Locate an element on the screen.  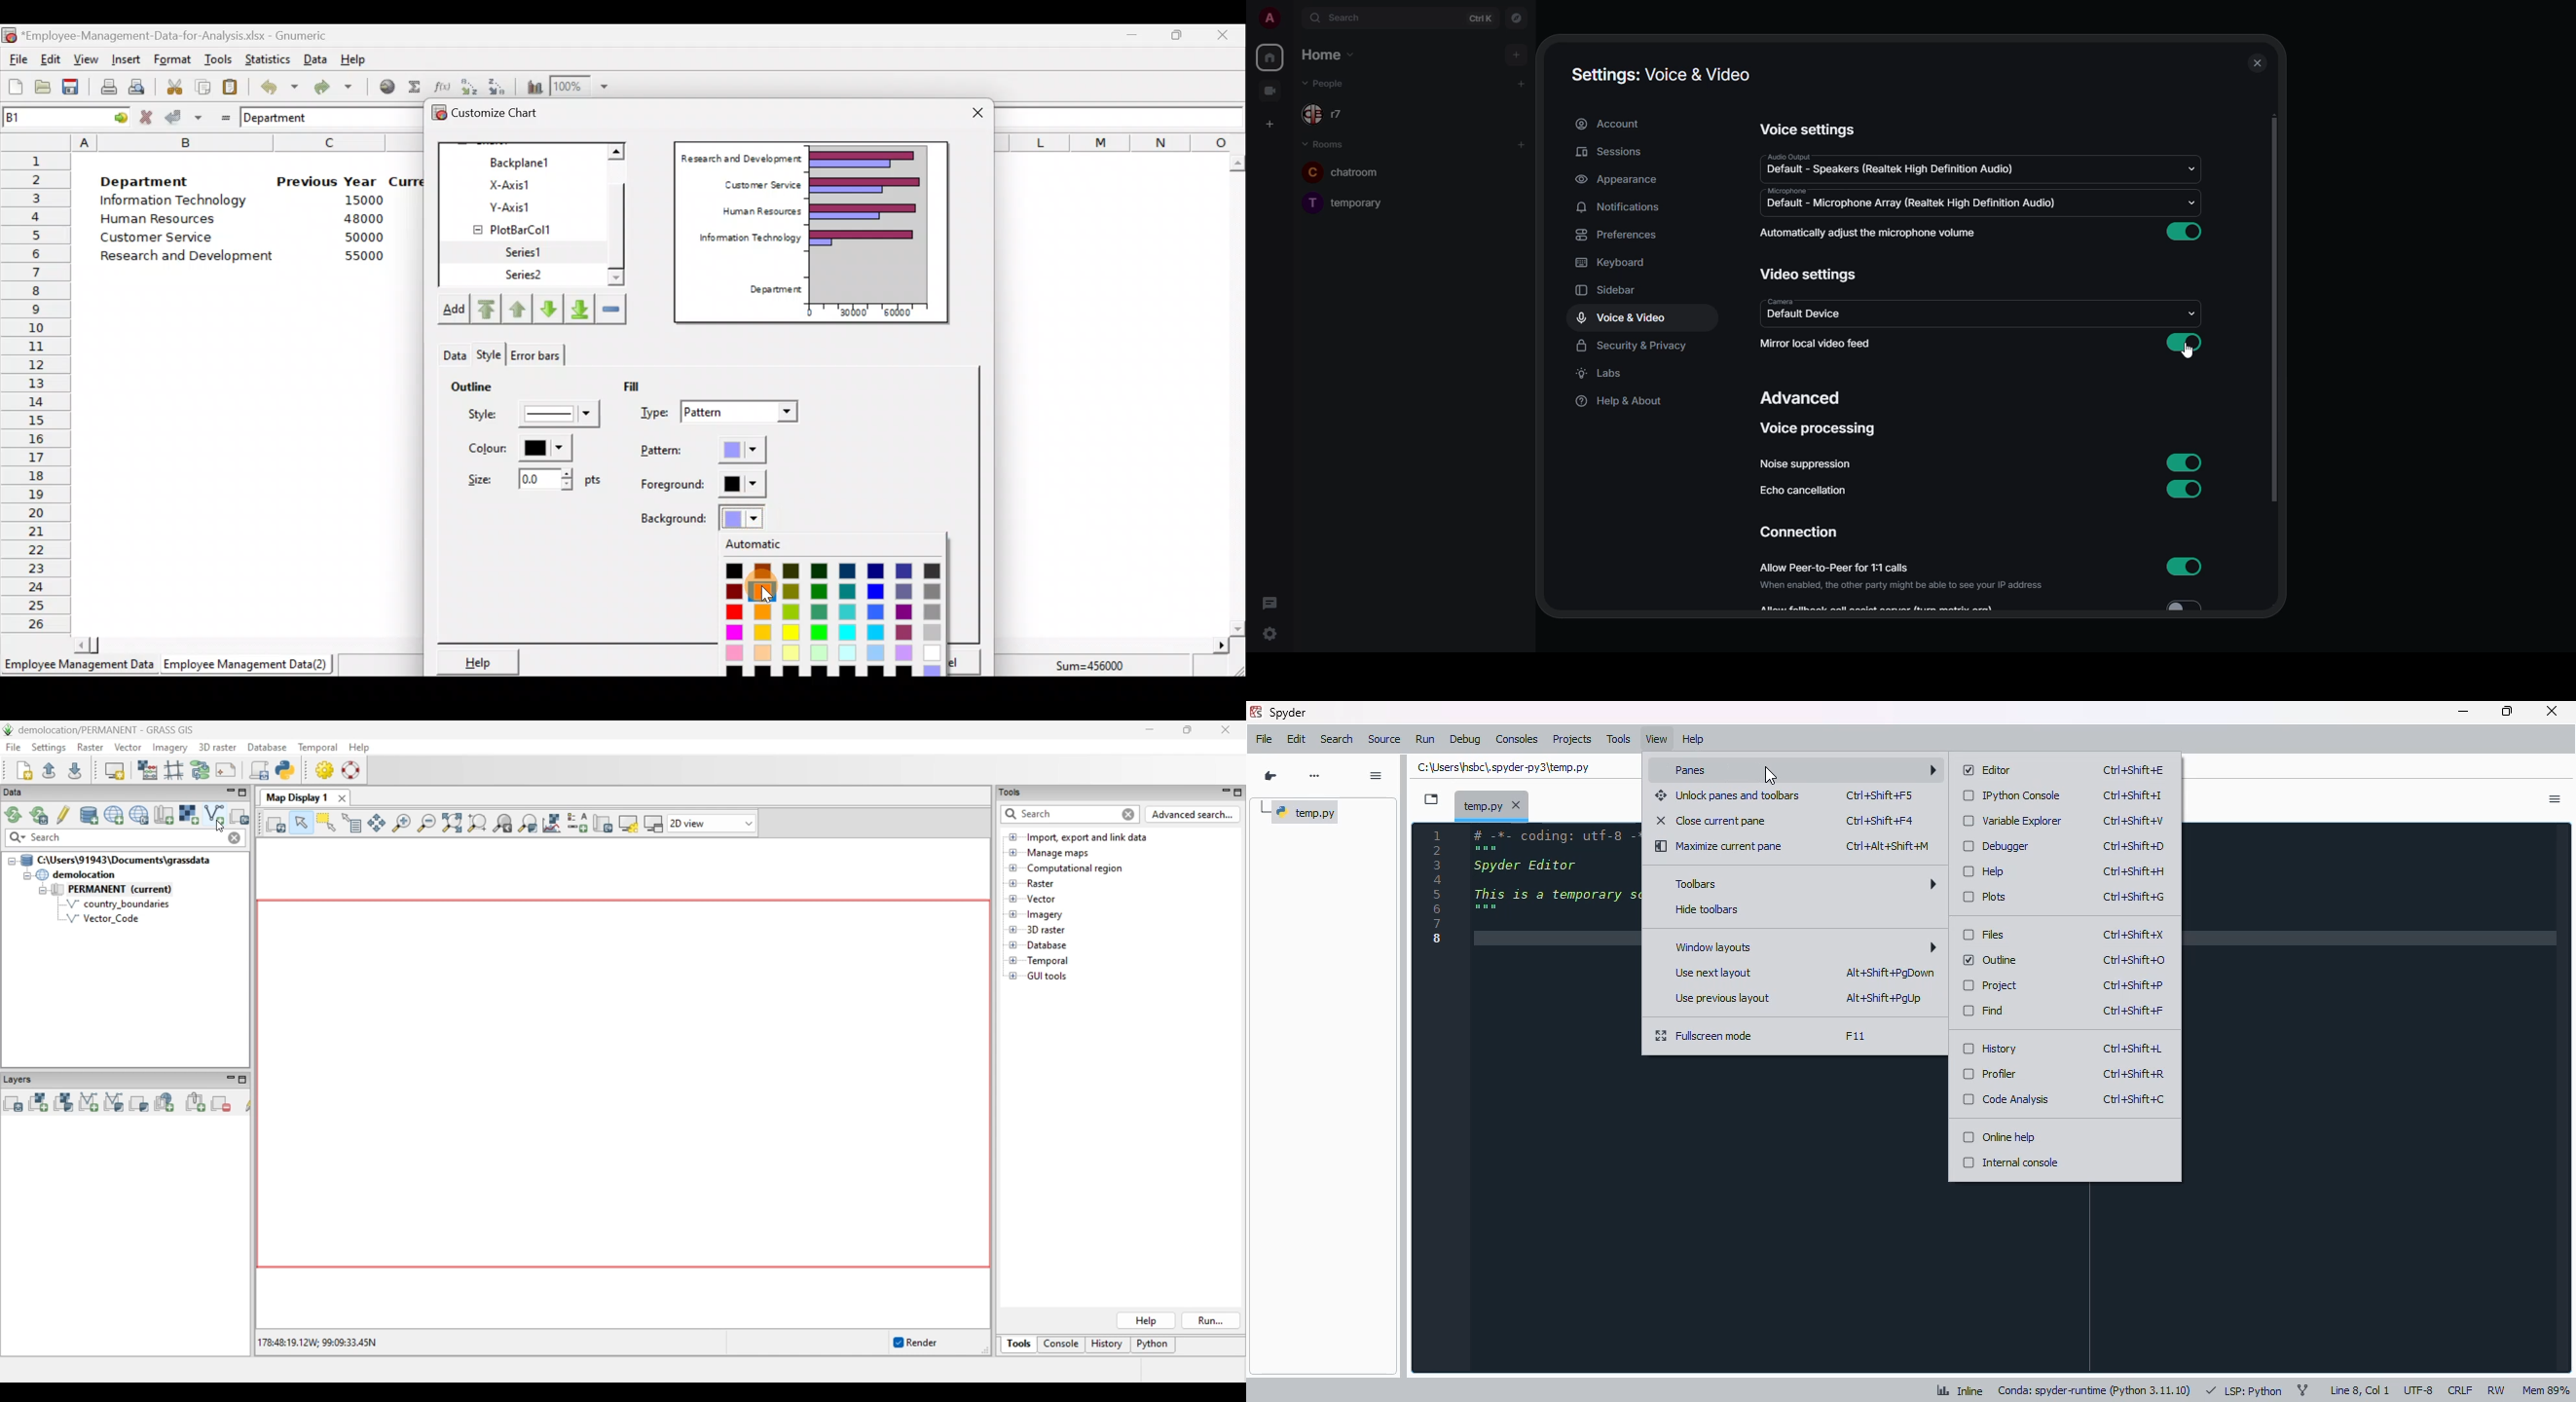
chatroom is located at coordinates (1356, 170).